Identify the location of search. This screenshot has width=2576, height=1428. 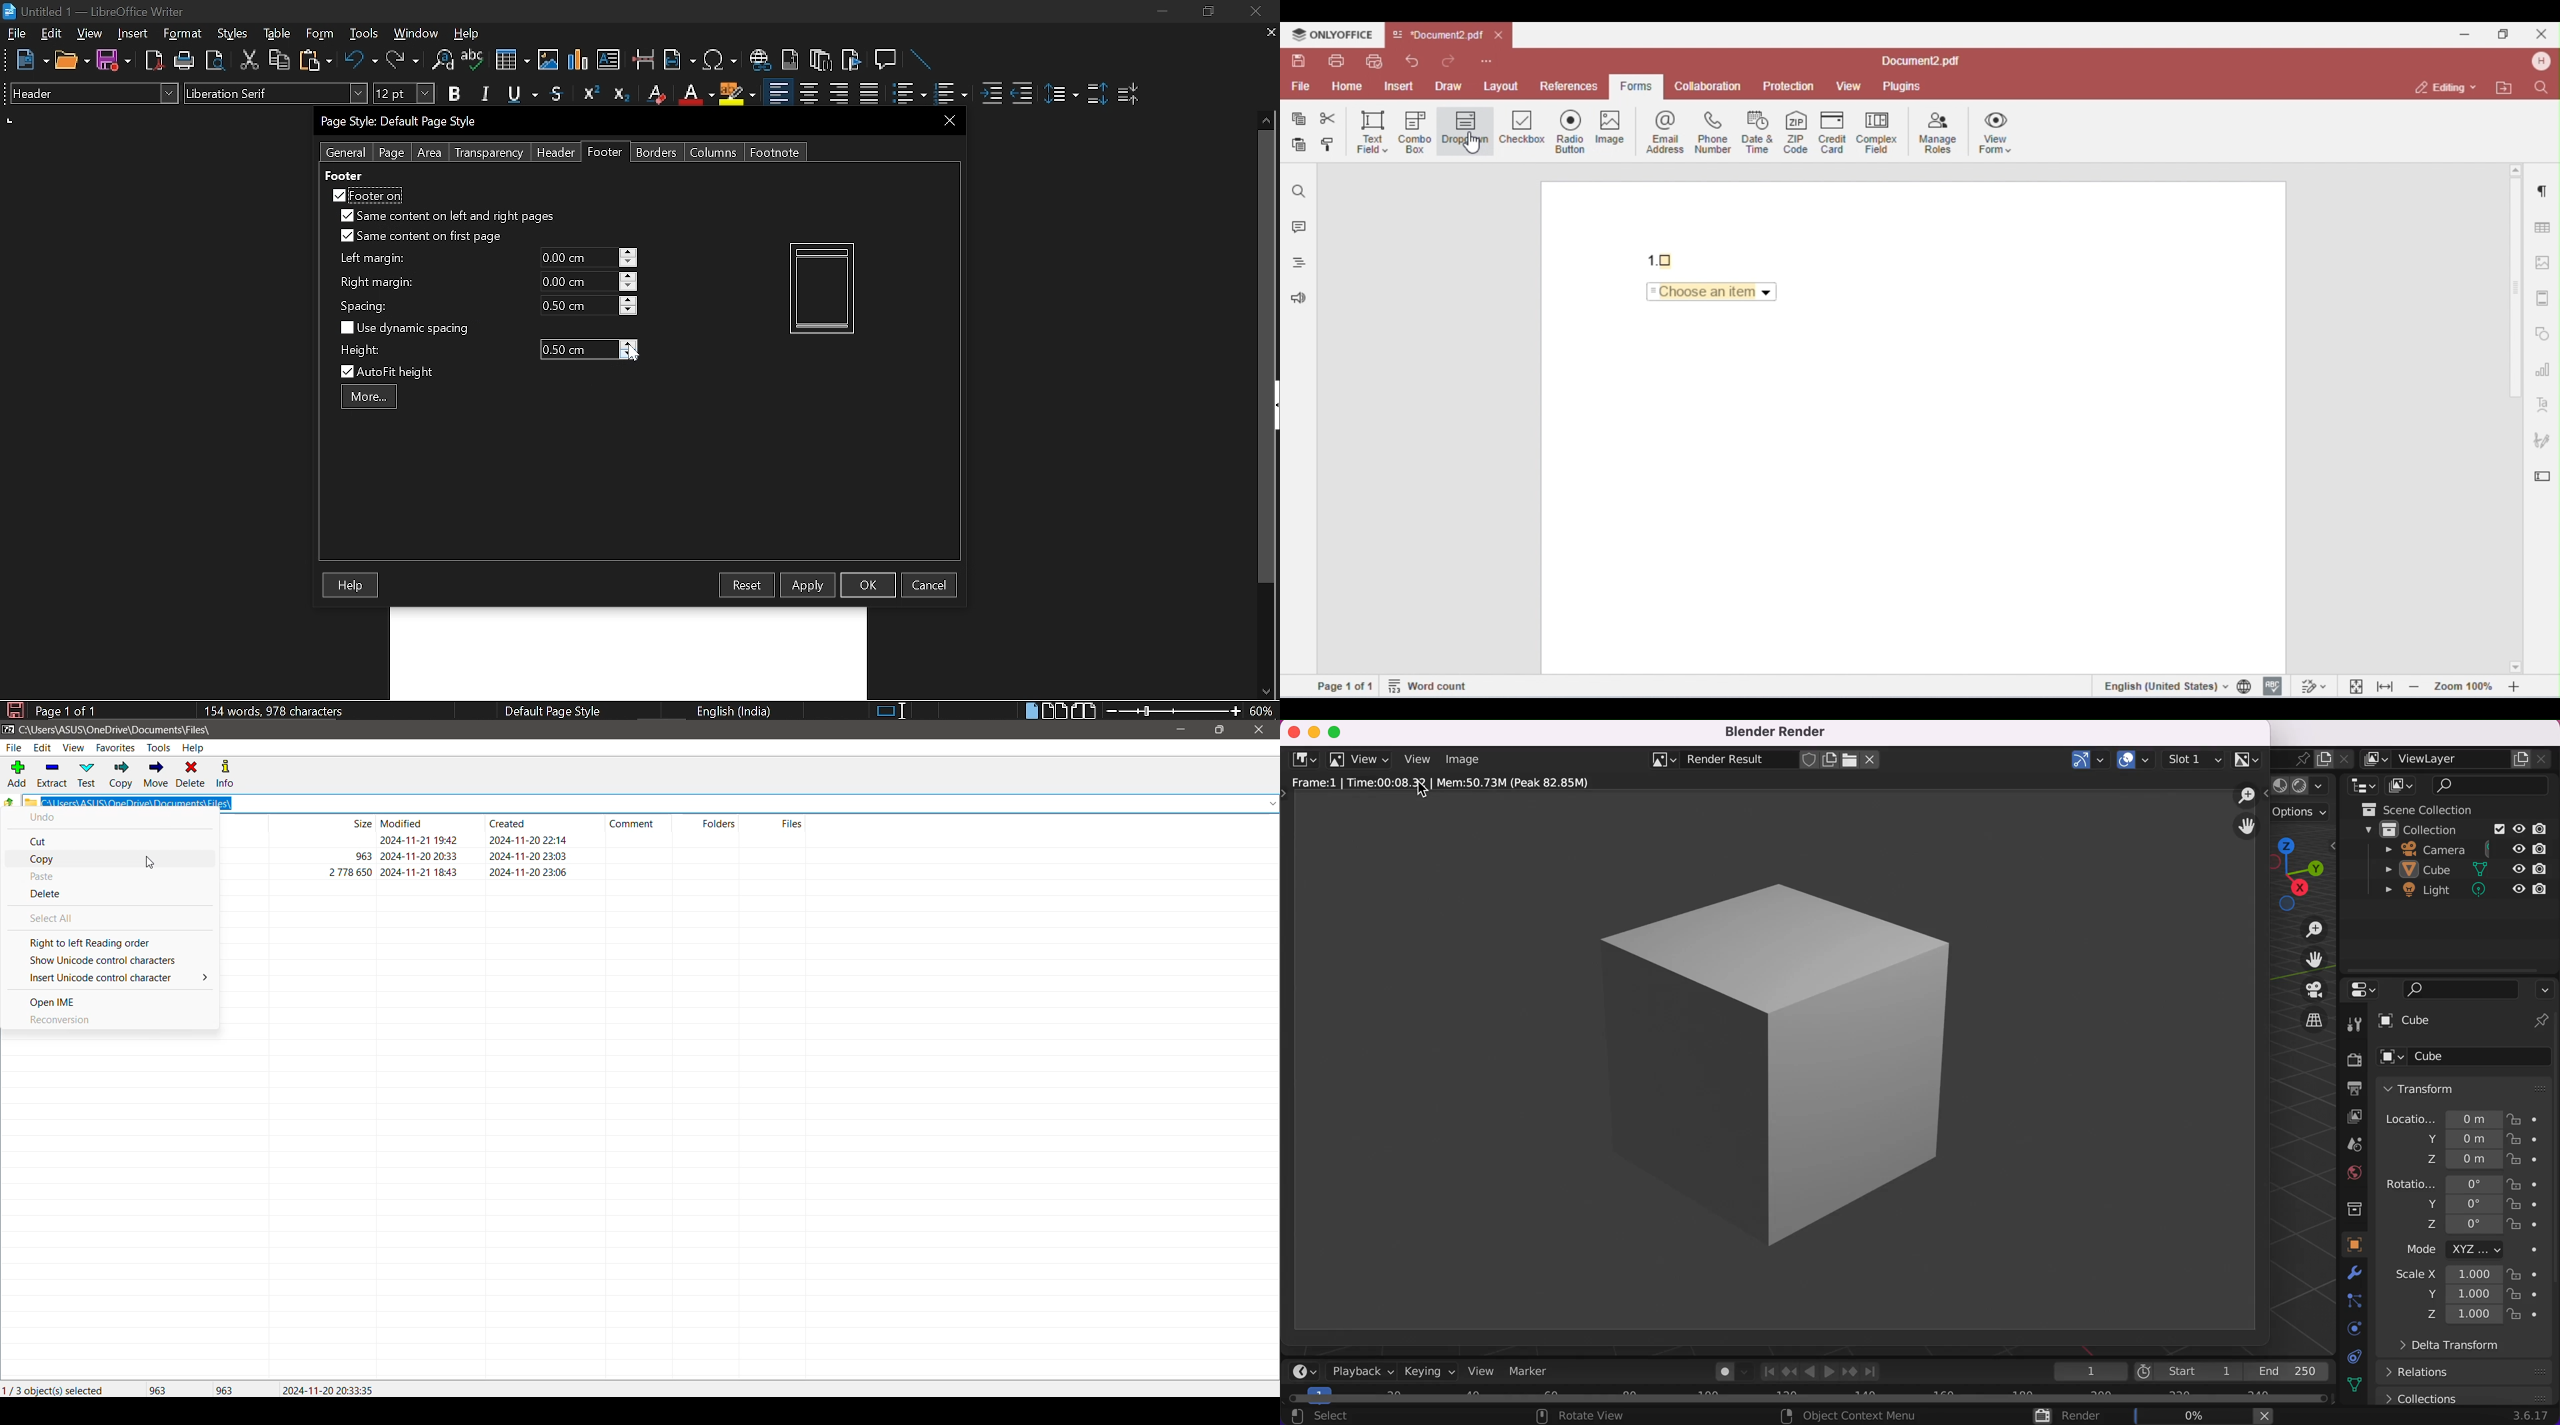
(2462, 991).